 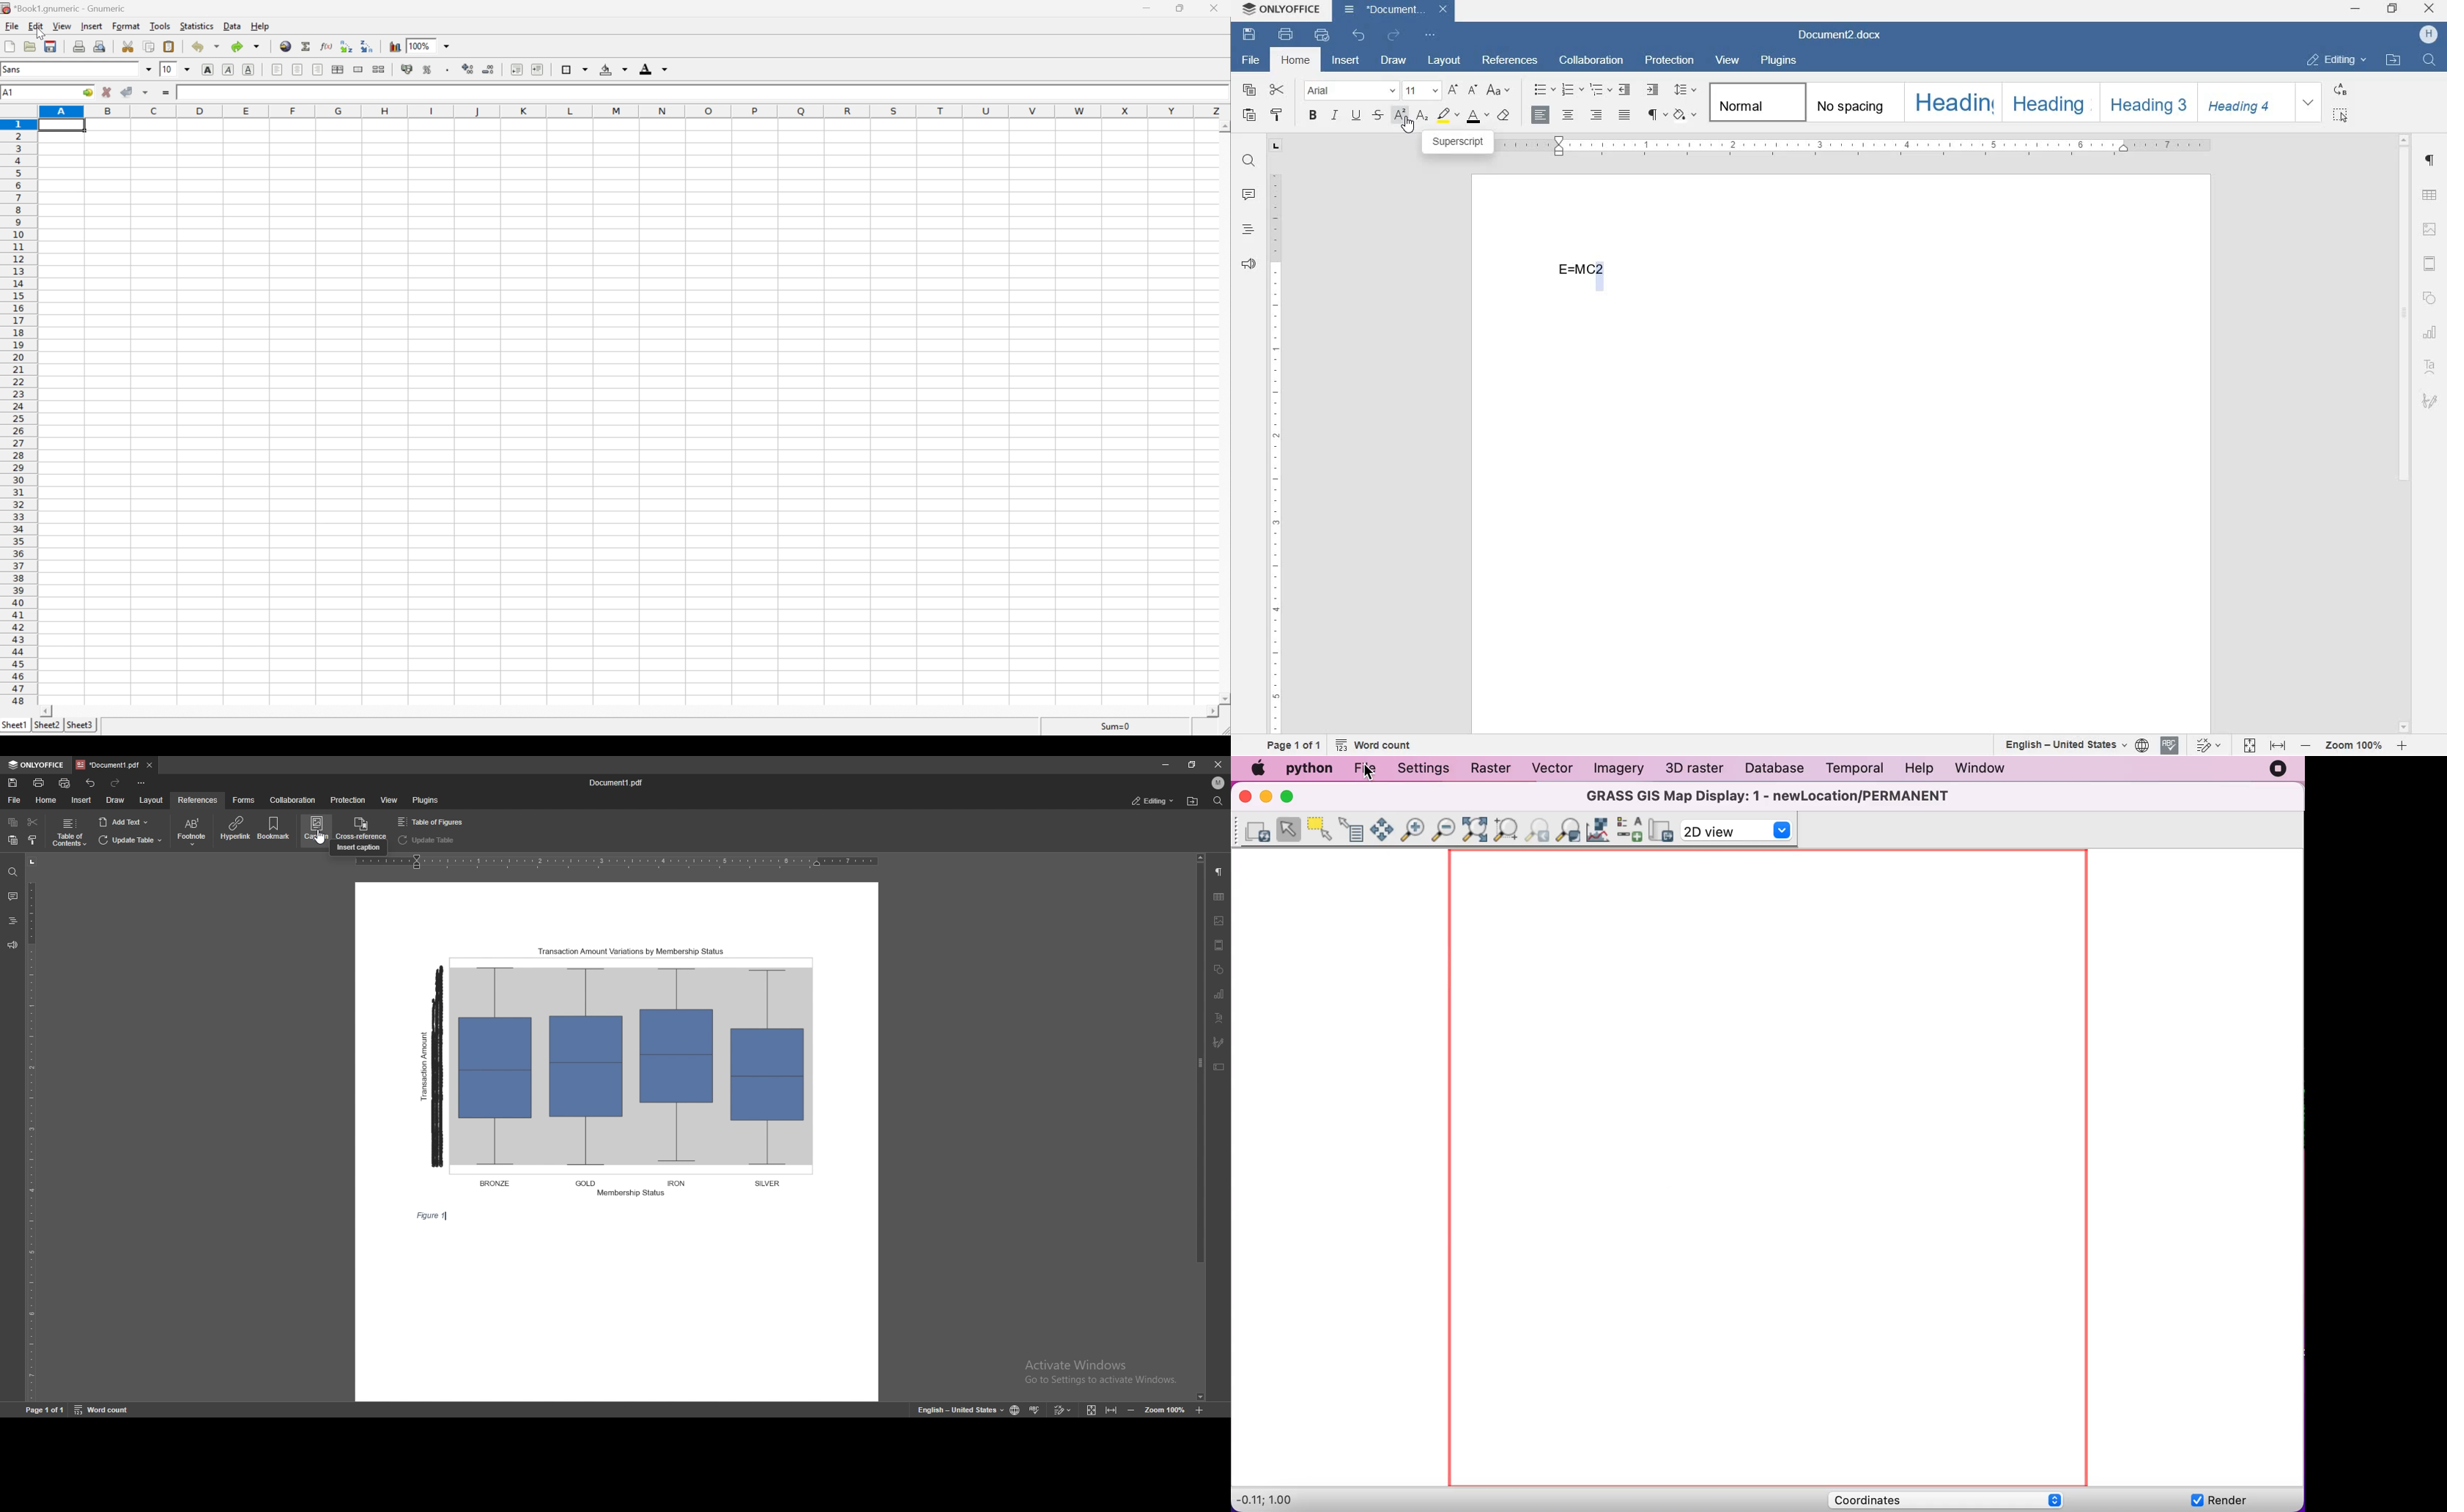 I want to click on open a file, so click(x=31, y=45).